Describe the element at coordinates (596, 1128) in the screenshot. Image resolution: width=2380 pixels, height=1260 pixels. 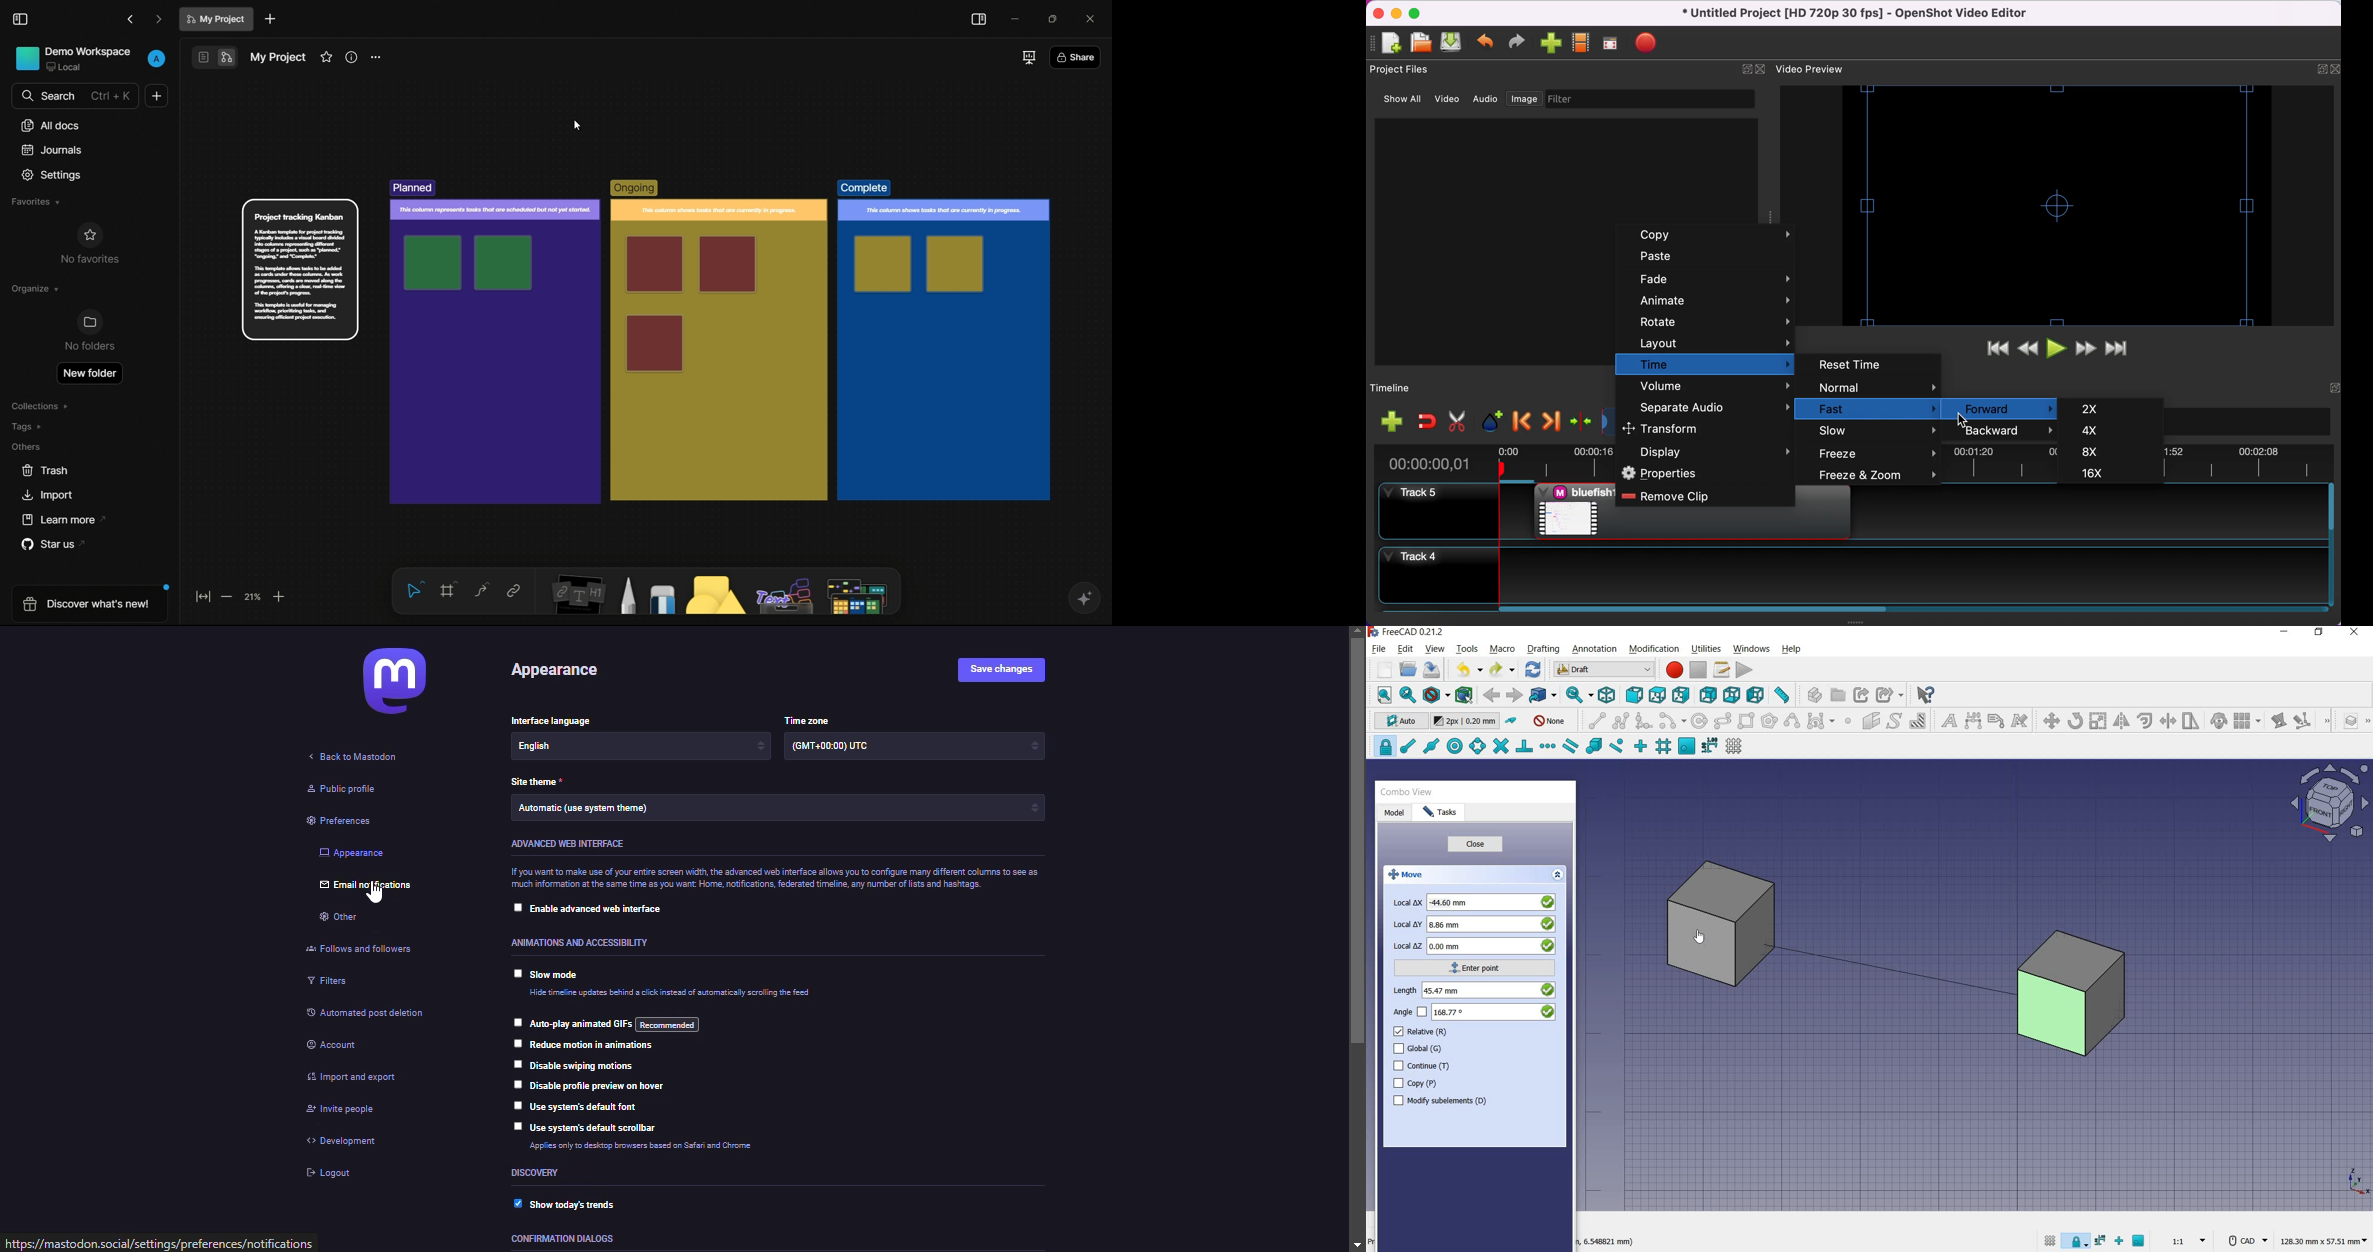
I see `use system's default scrollbar` at that location.